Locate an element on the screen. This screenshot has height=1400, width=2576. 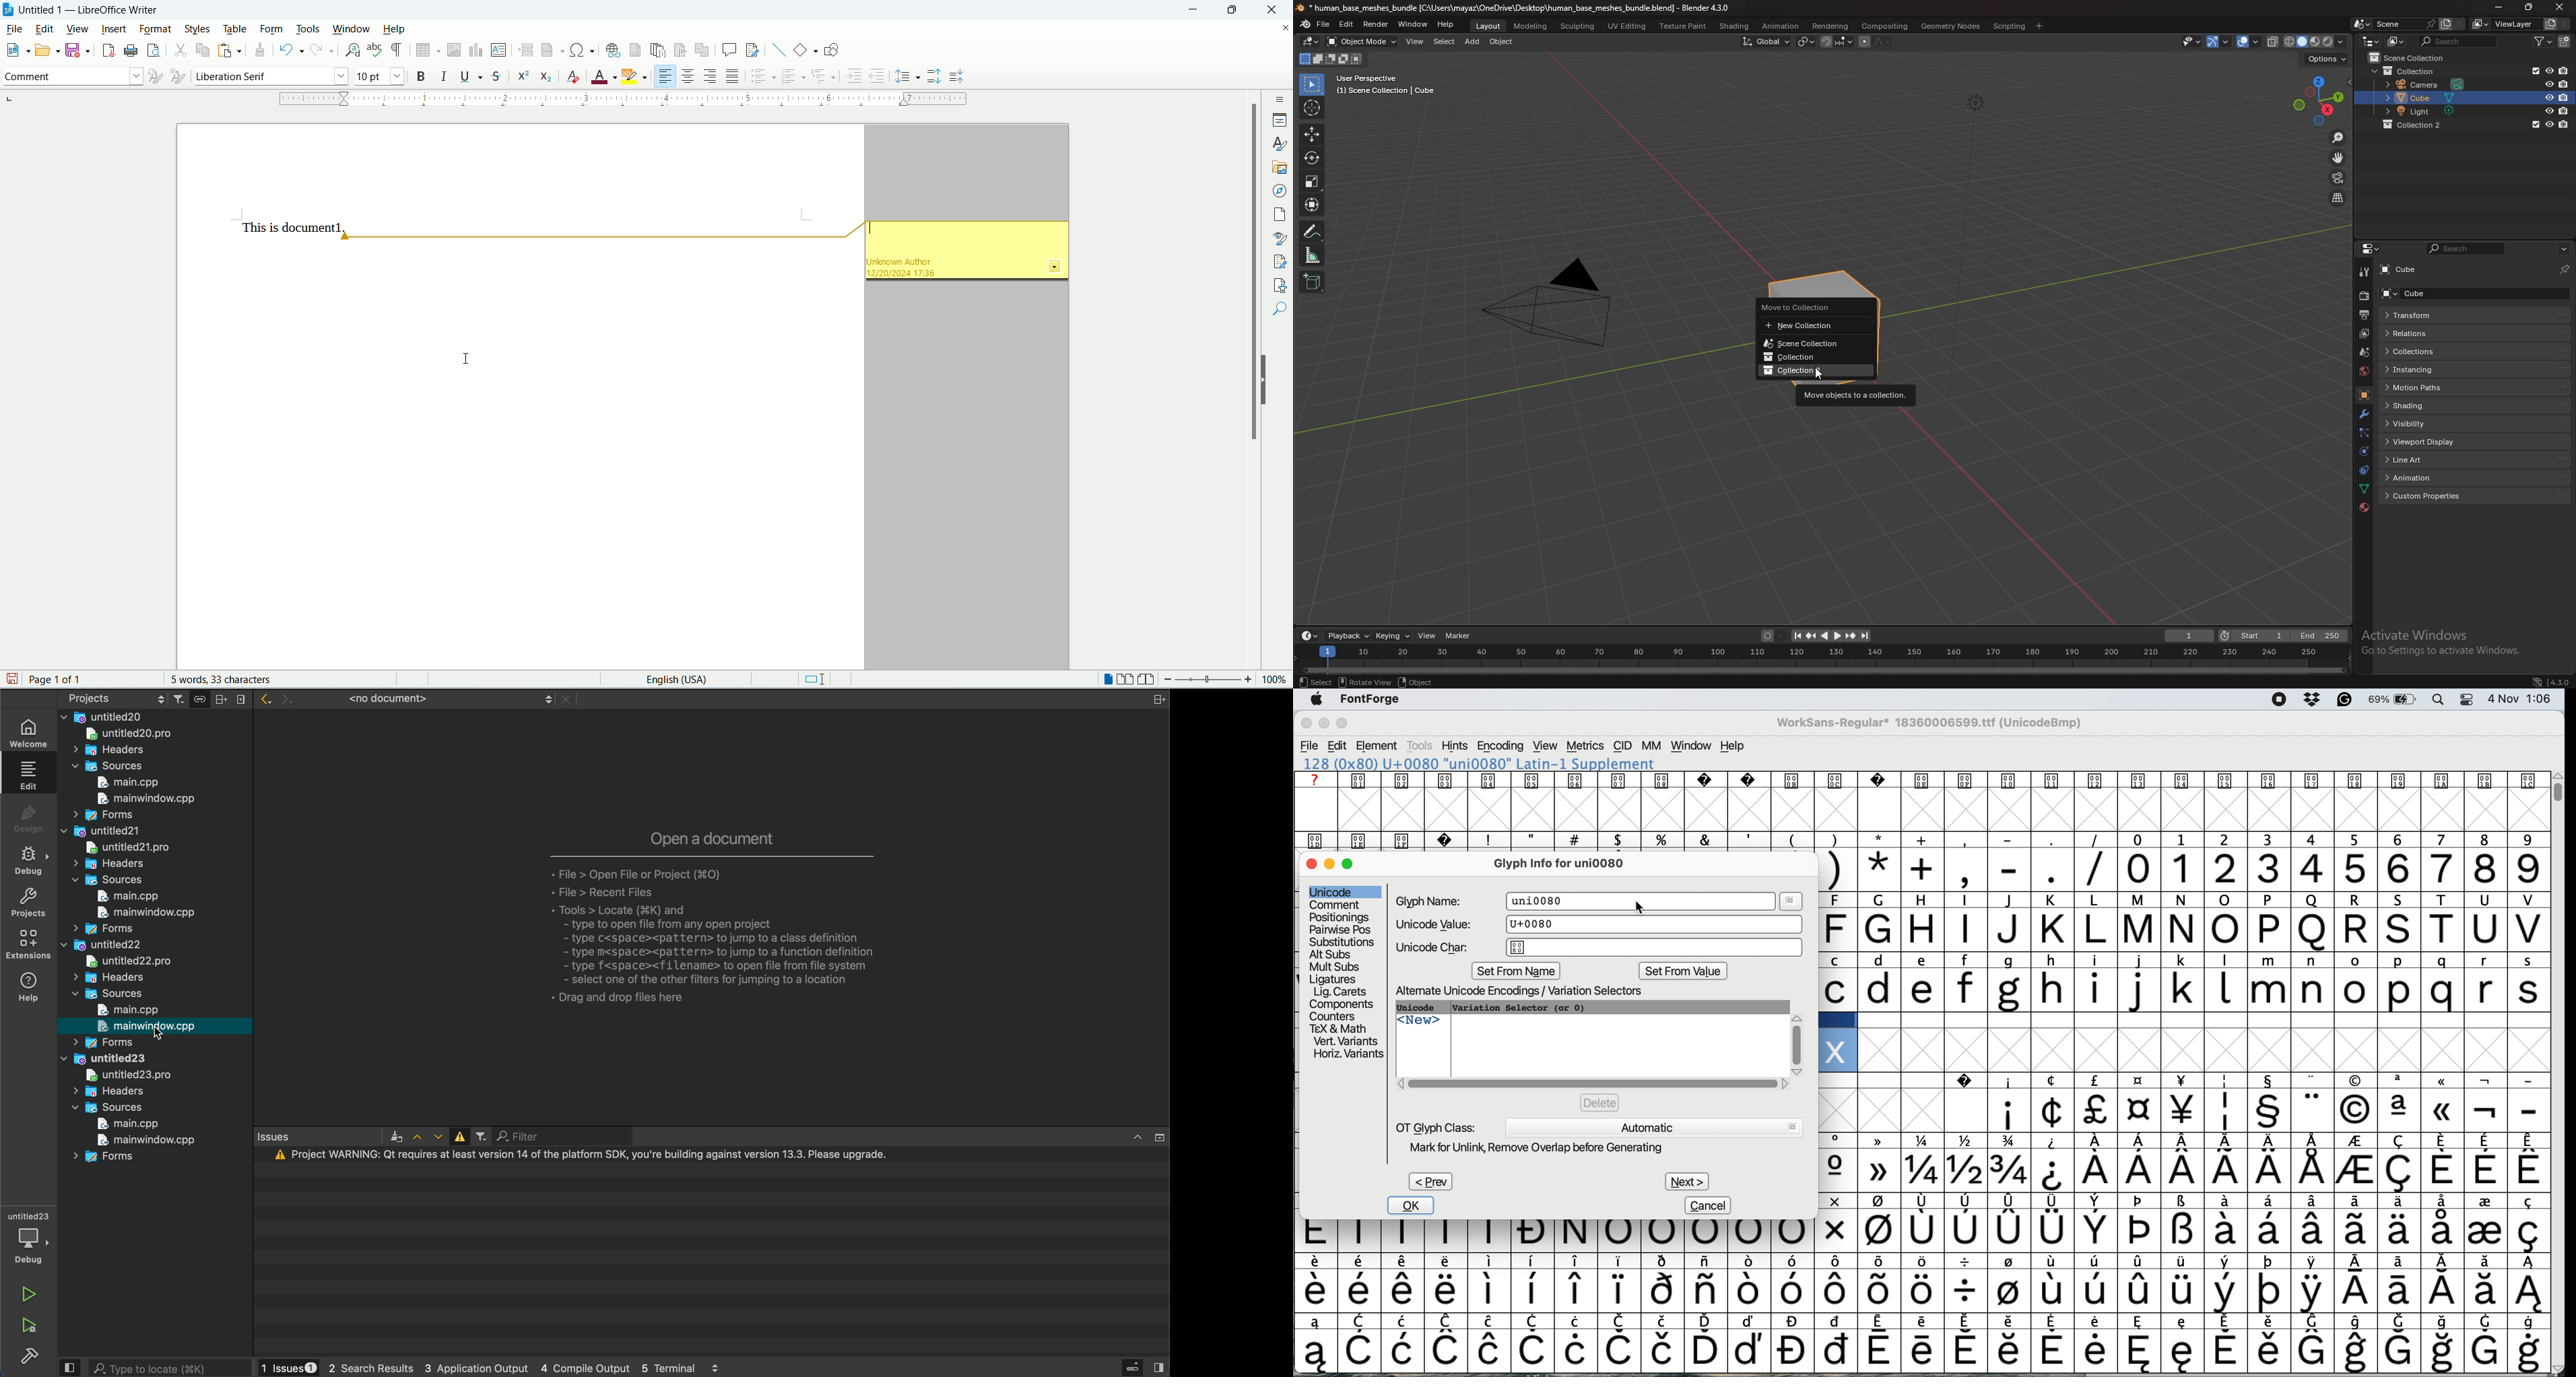
forms is located at coordinates (99, 929).